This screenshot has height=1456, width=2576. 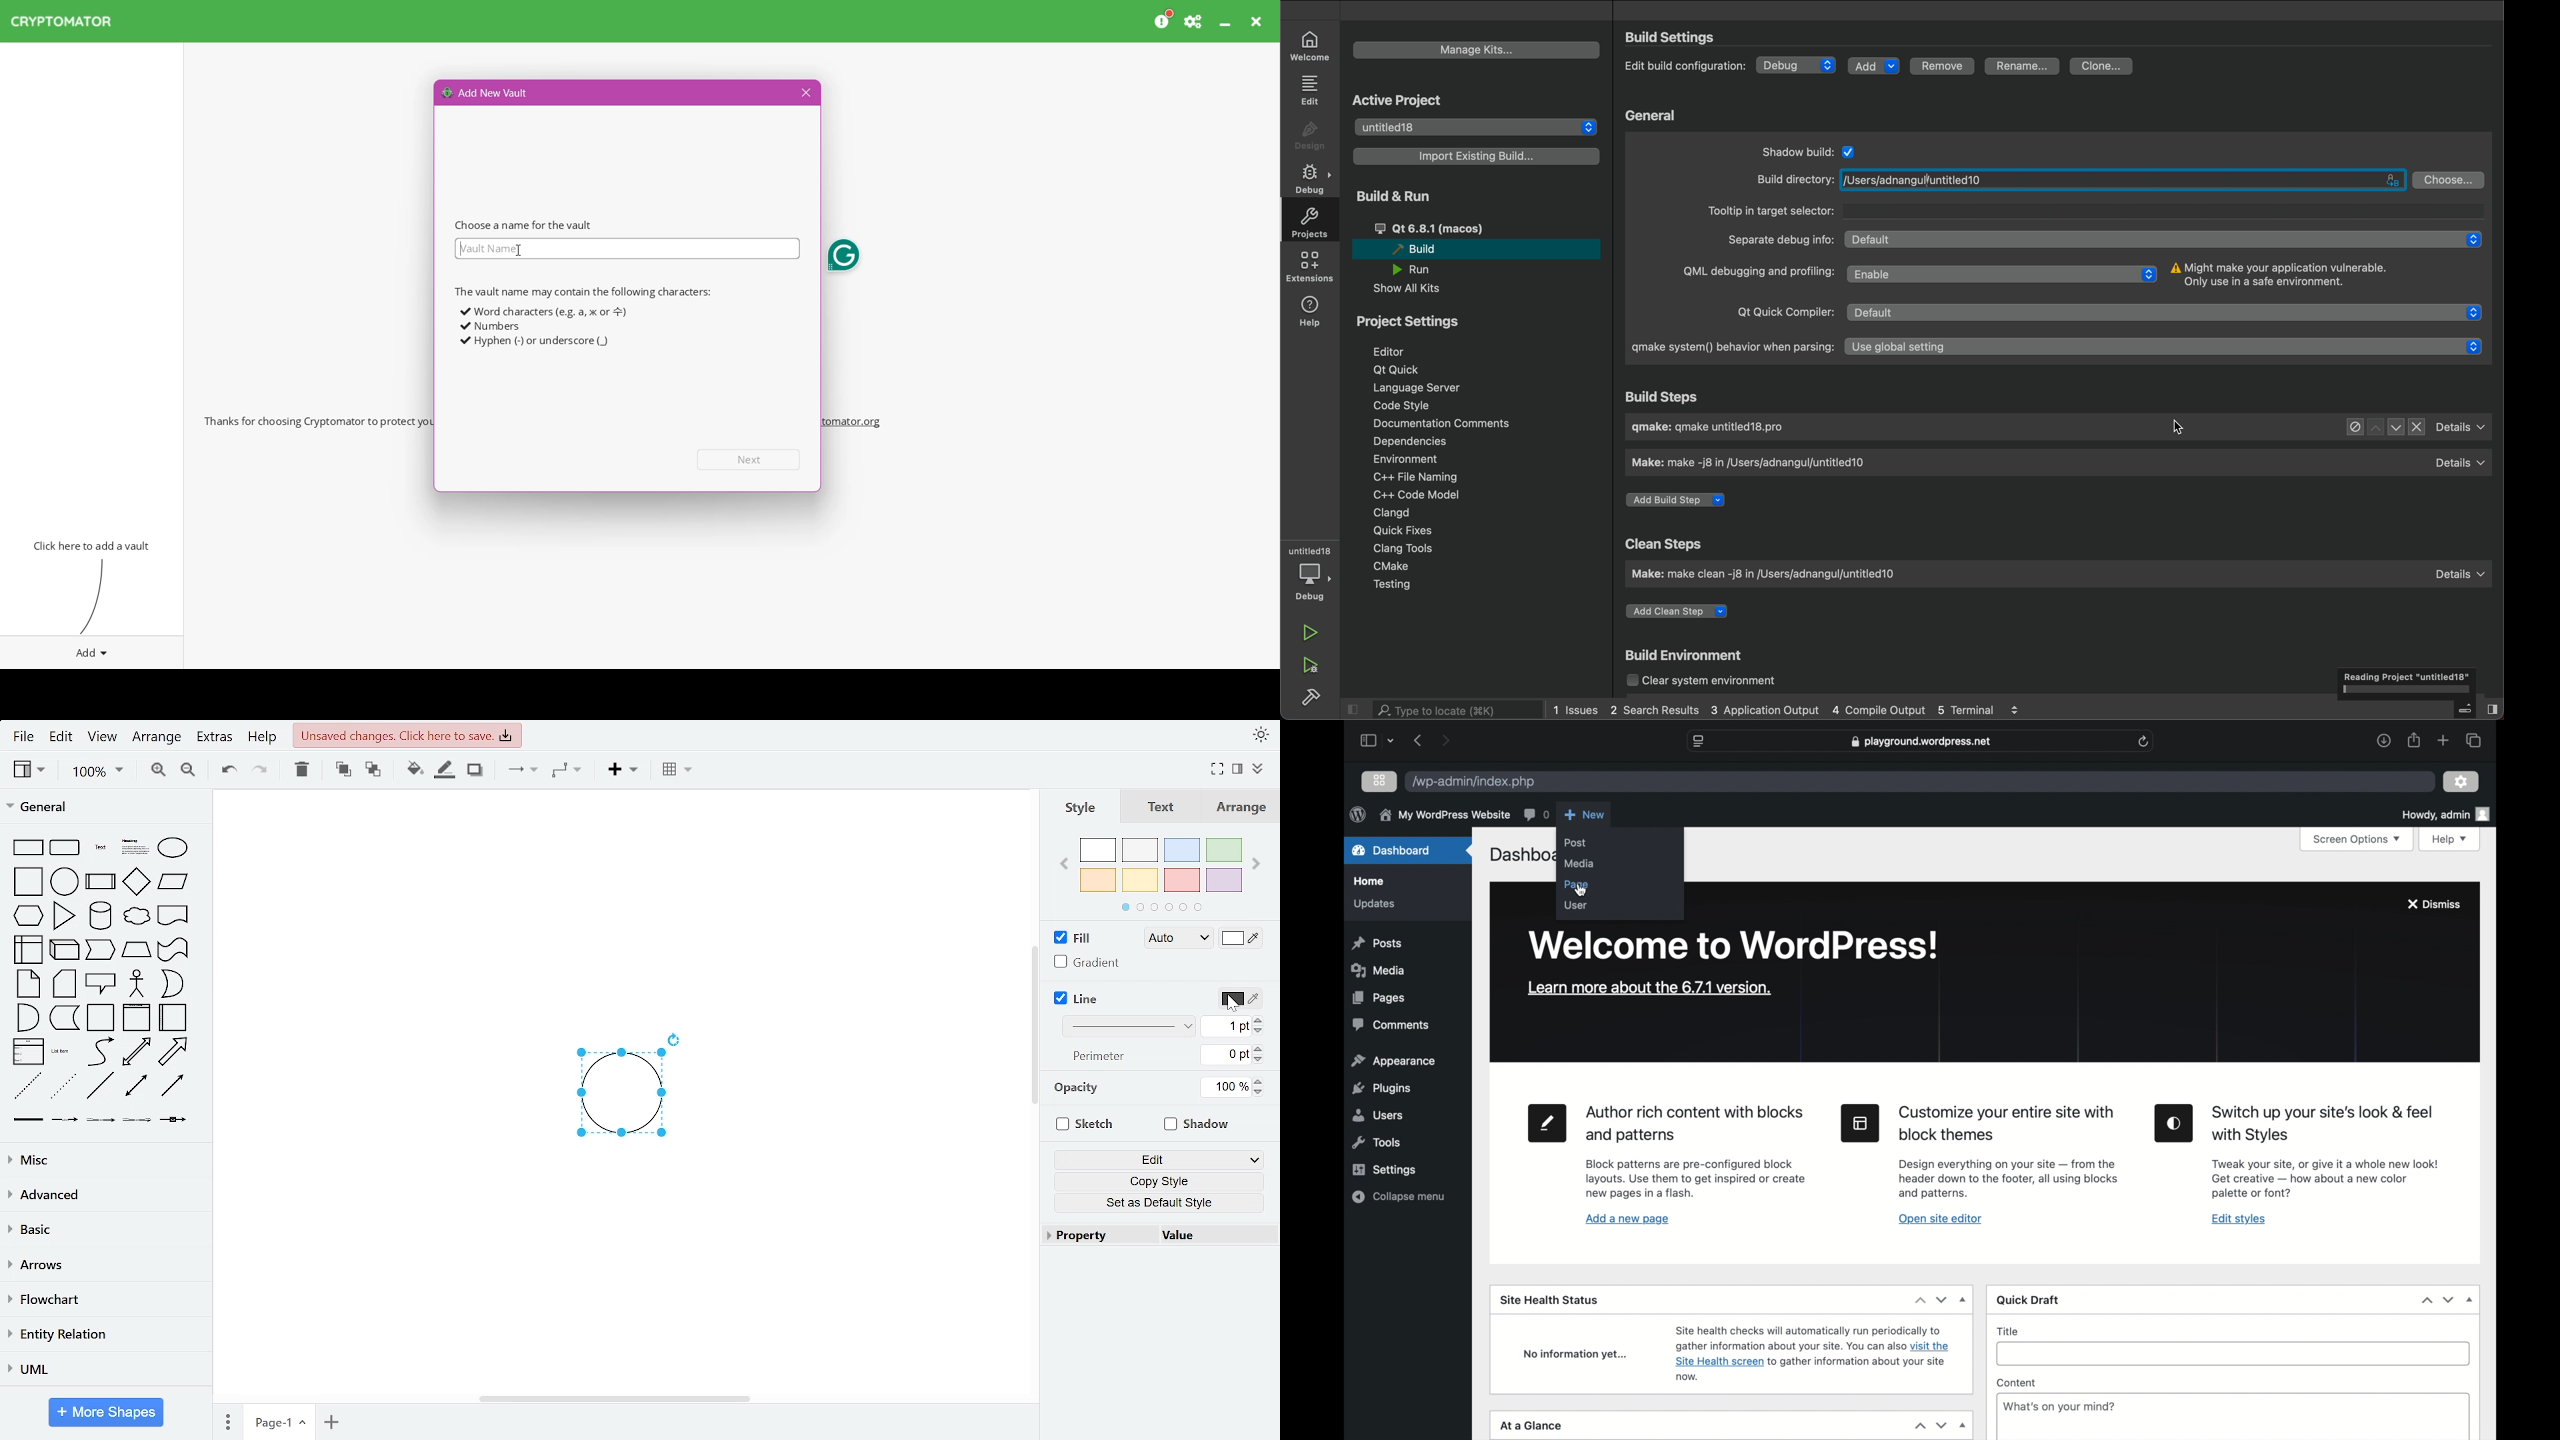 What do you see at coordinates (2009, 1331) in the screenshot?
I see `title` at bounding box center [2009, 1331].